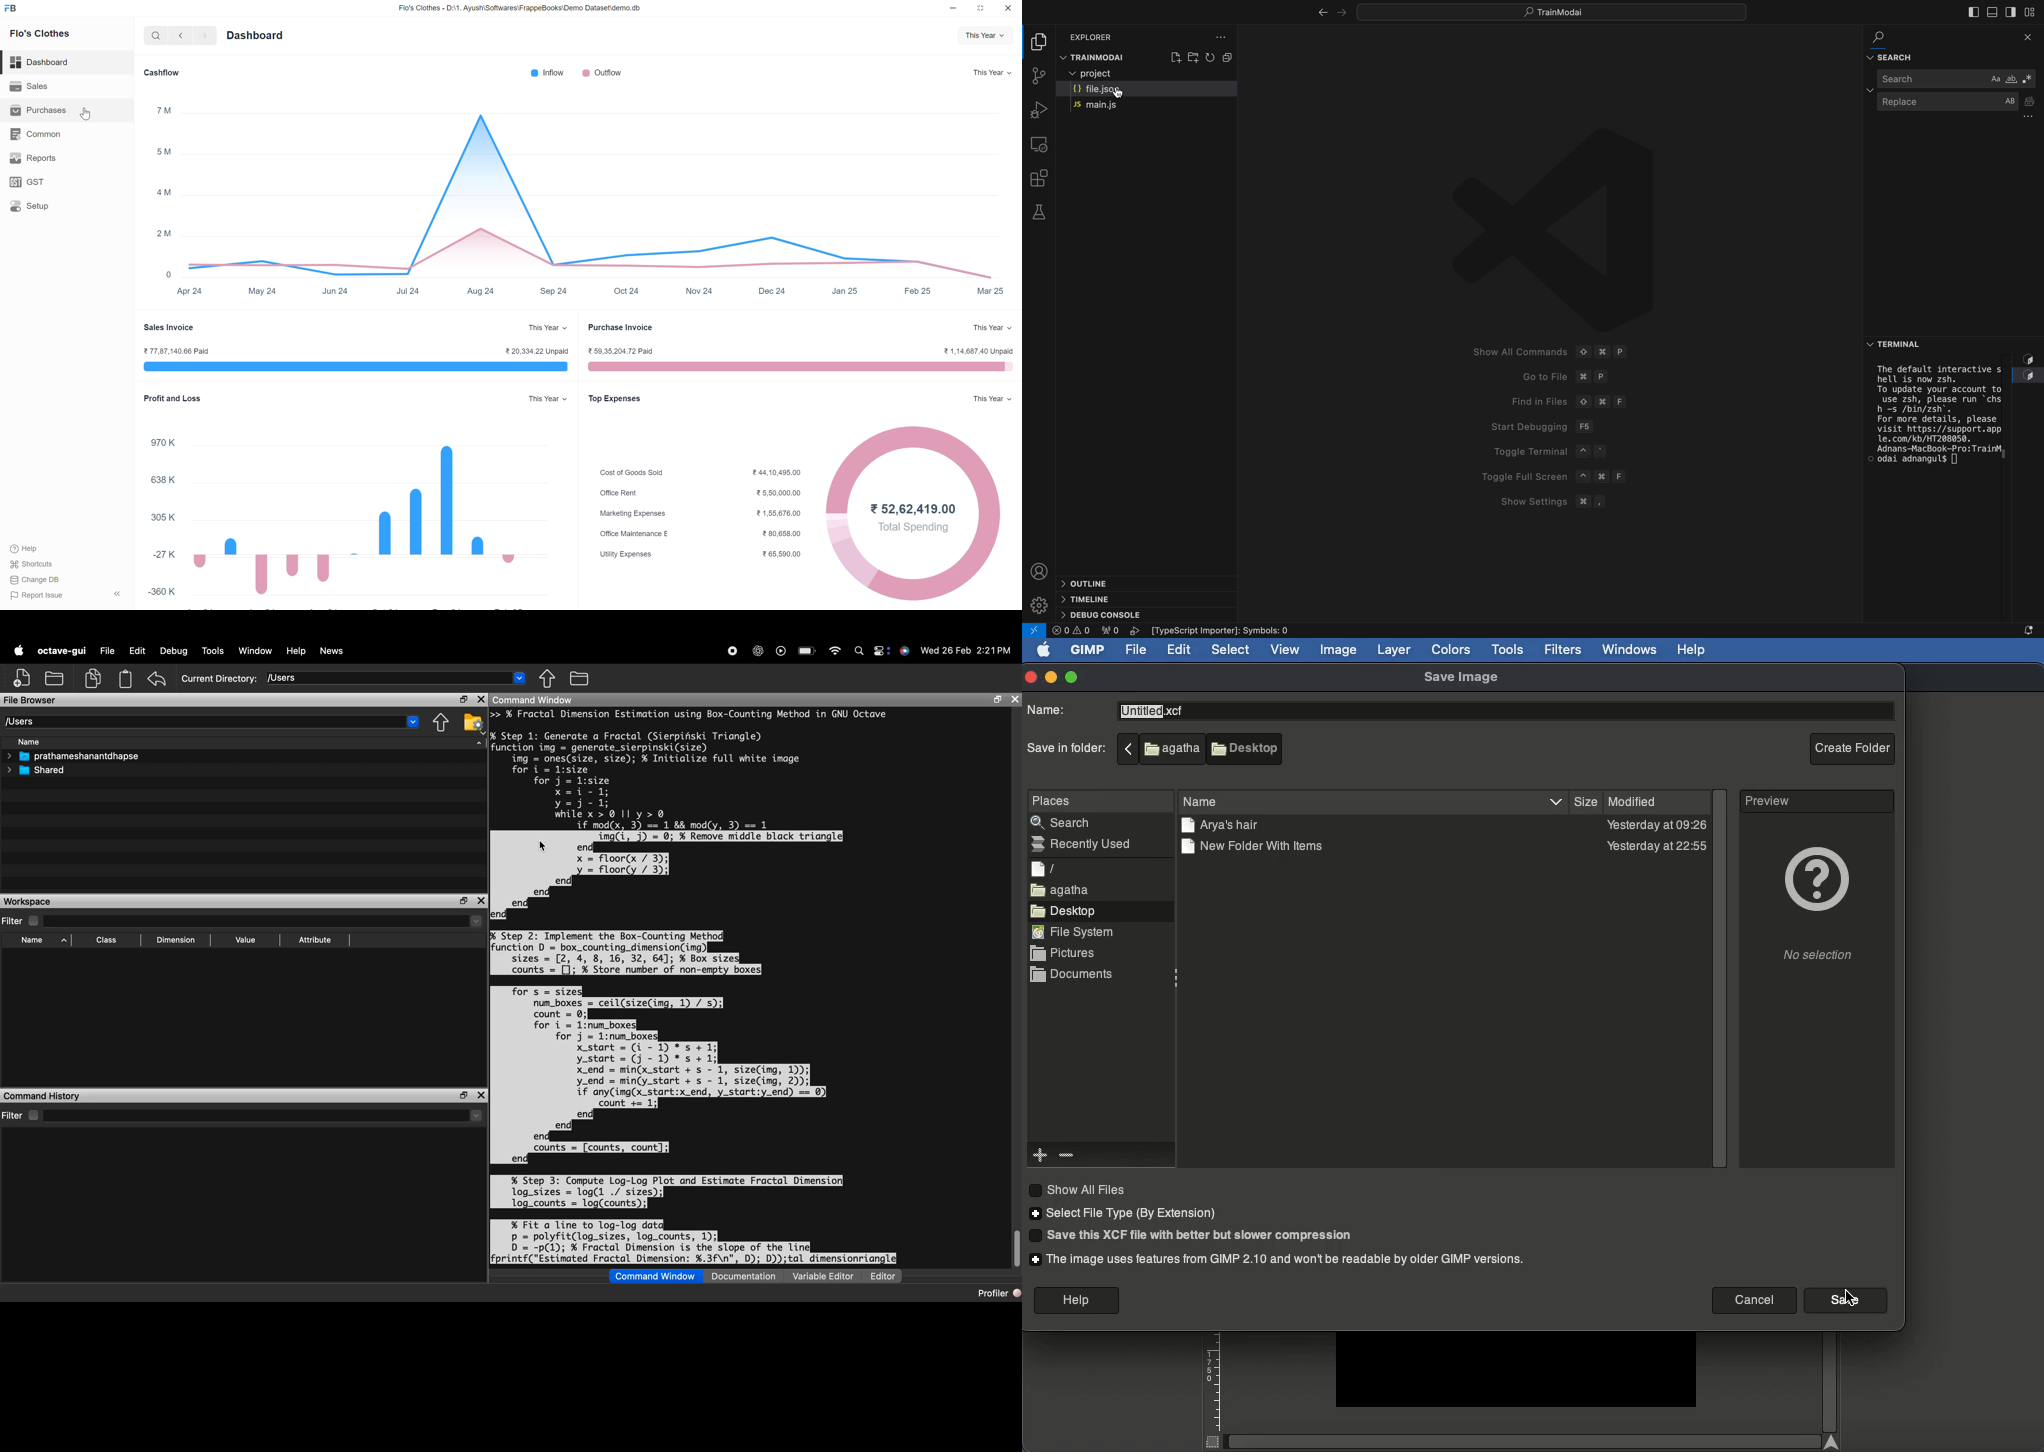  I want to click on This Year, so click(992, 73).